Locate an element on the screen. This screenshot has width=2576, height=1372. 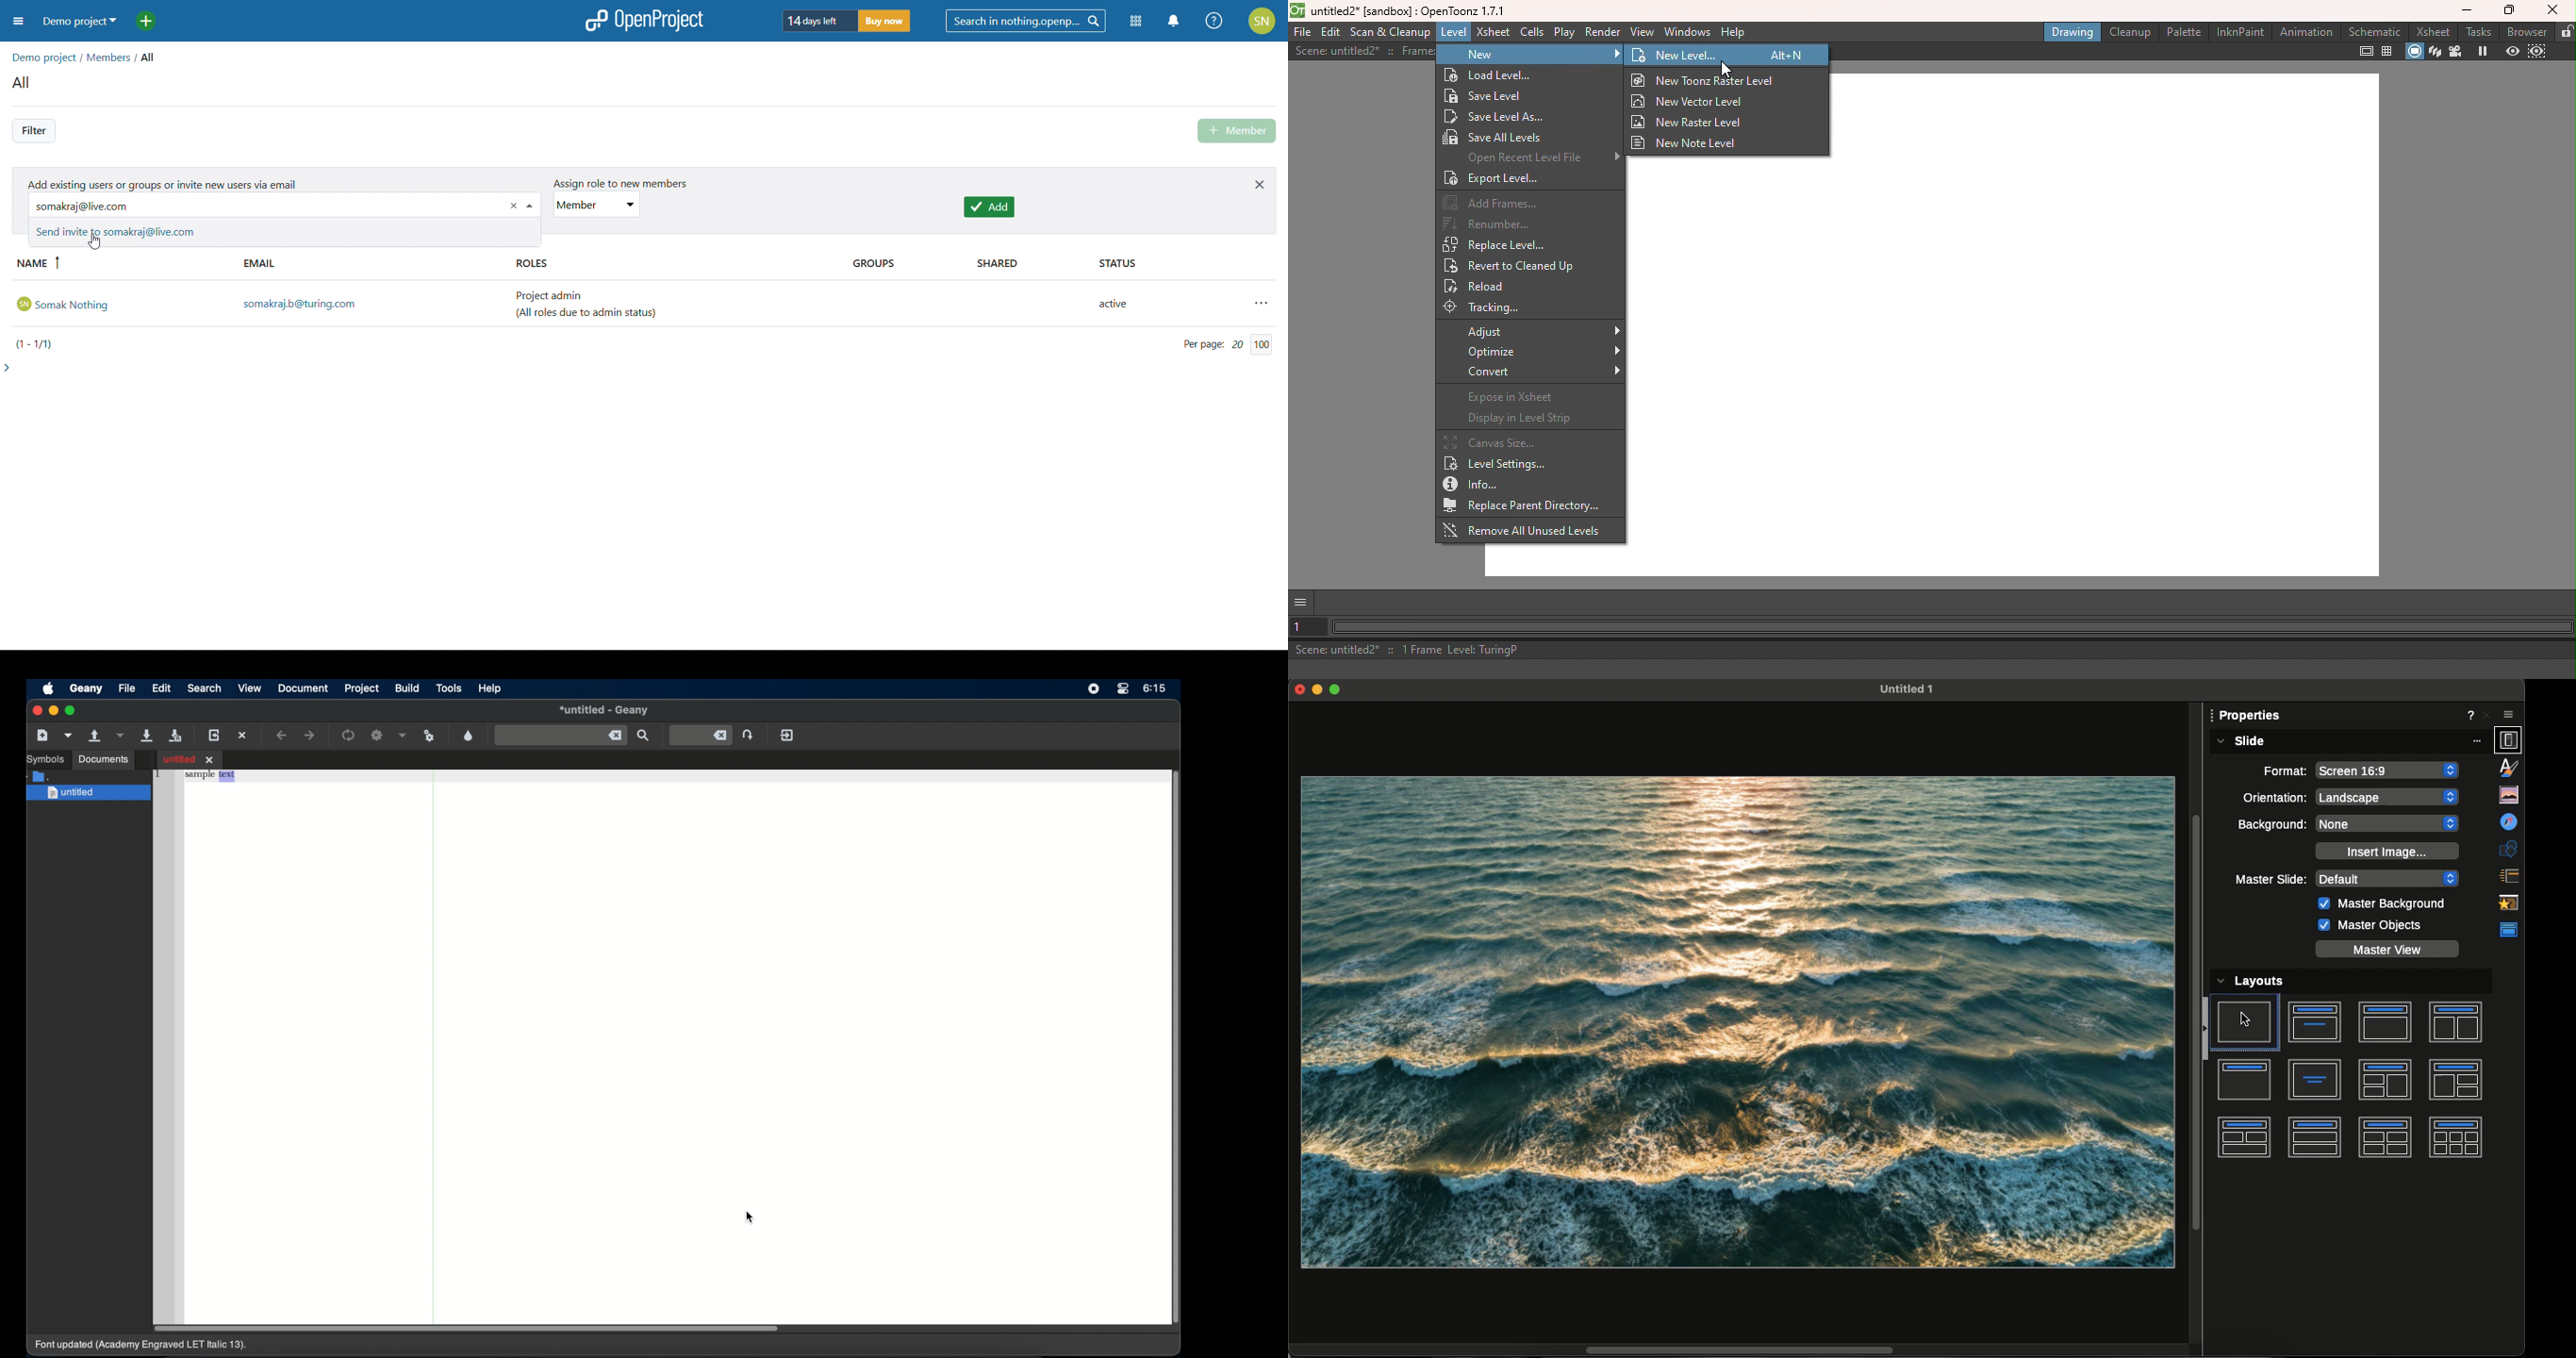
Options is located at coordinates (2509, 713).